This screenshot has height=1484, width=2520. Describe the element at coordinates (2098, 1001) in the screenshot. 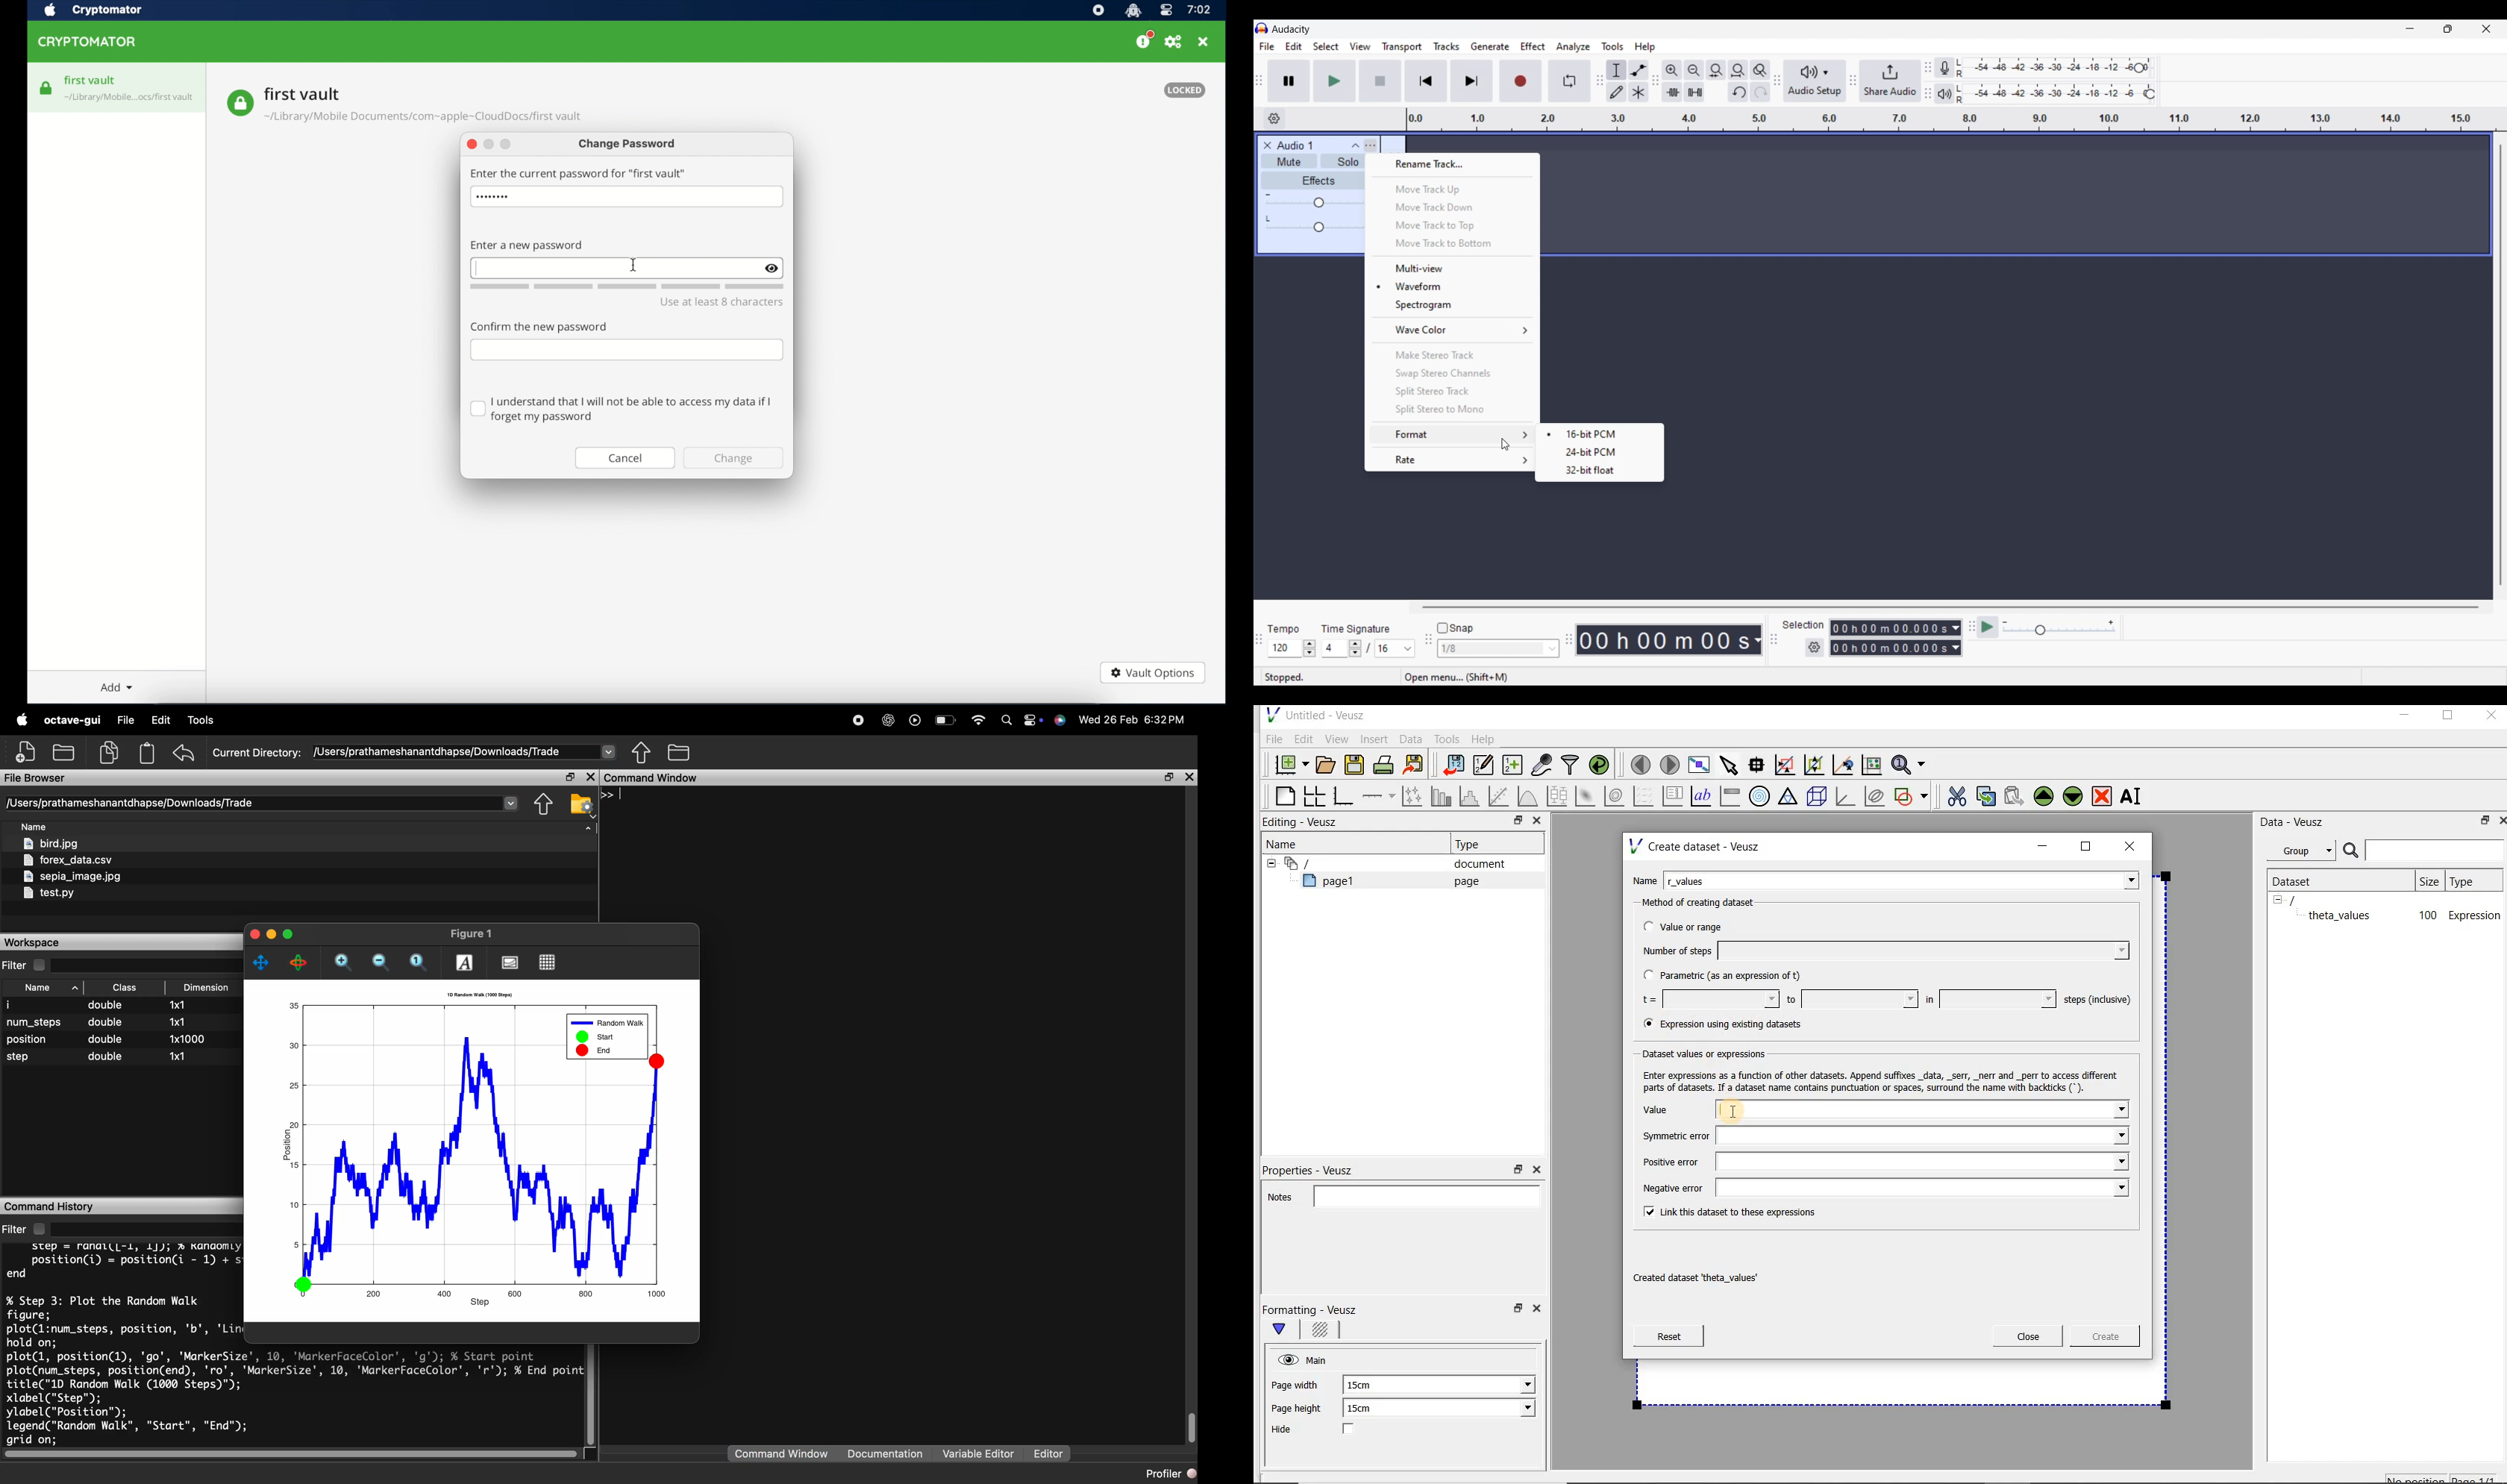

I see `steps (inclusive)` at that location.